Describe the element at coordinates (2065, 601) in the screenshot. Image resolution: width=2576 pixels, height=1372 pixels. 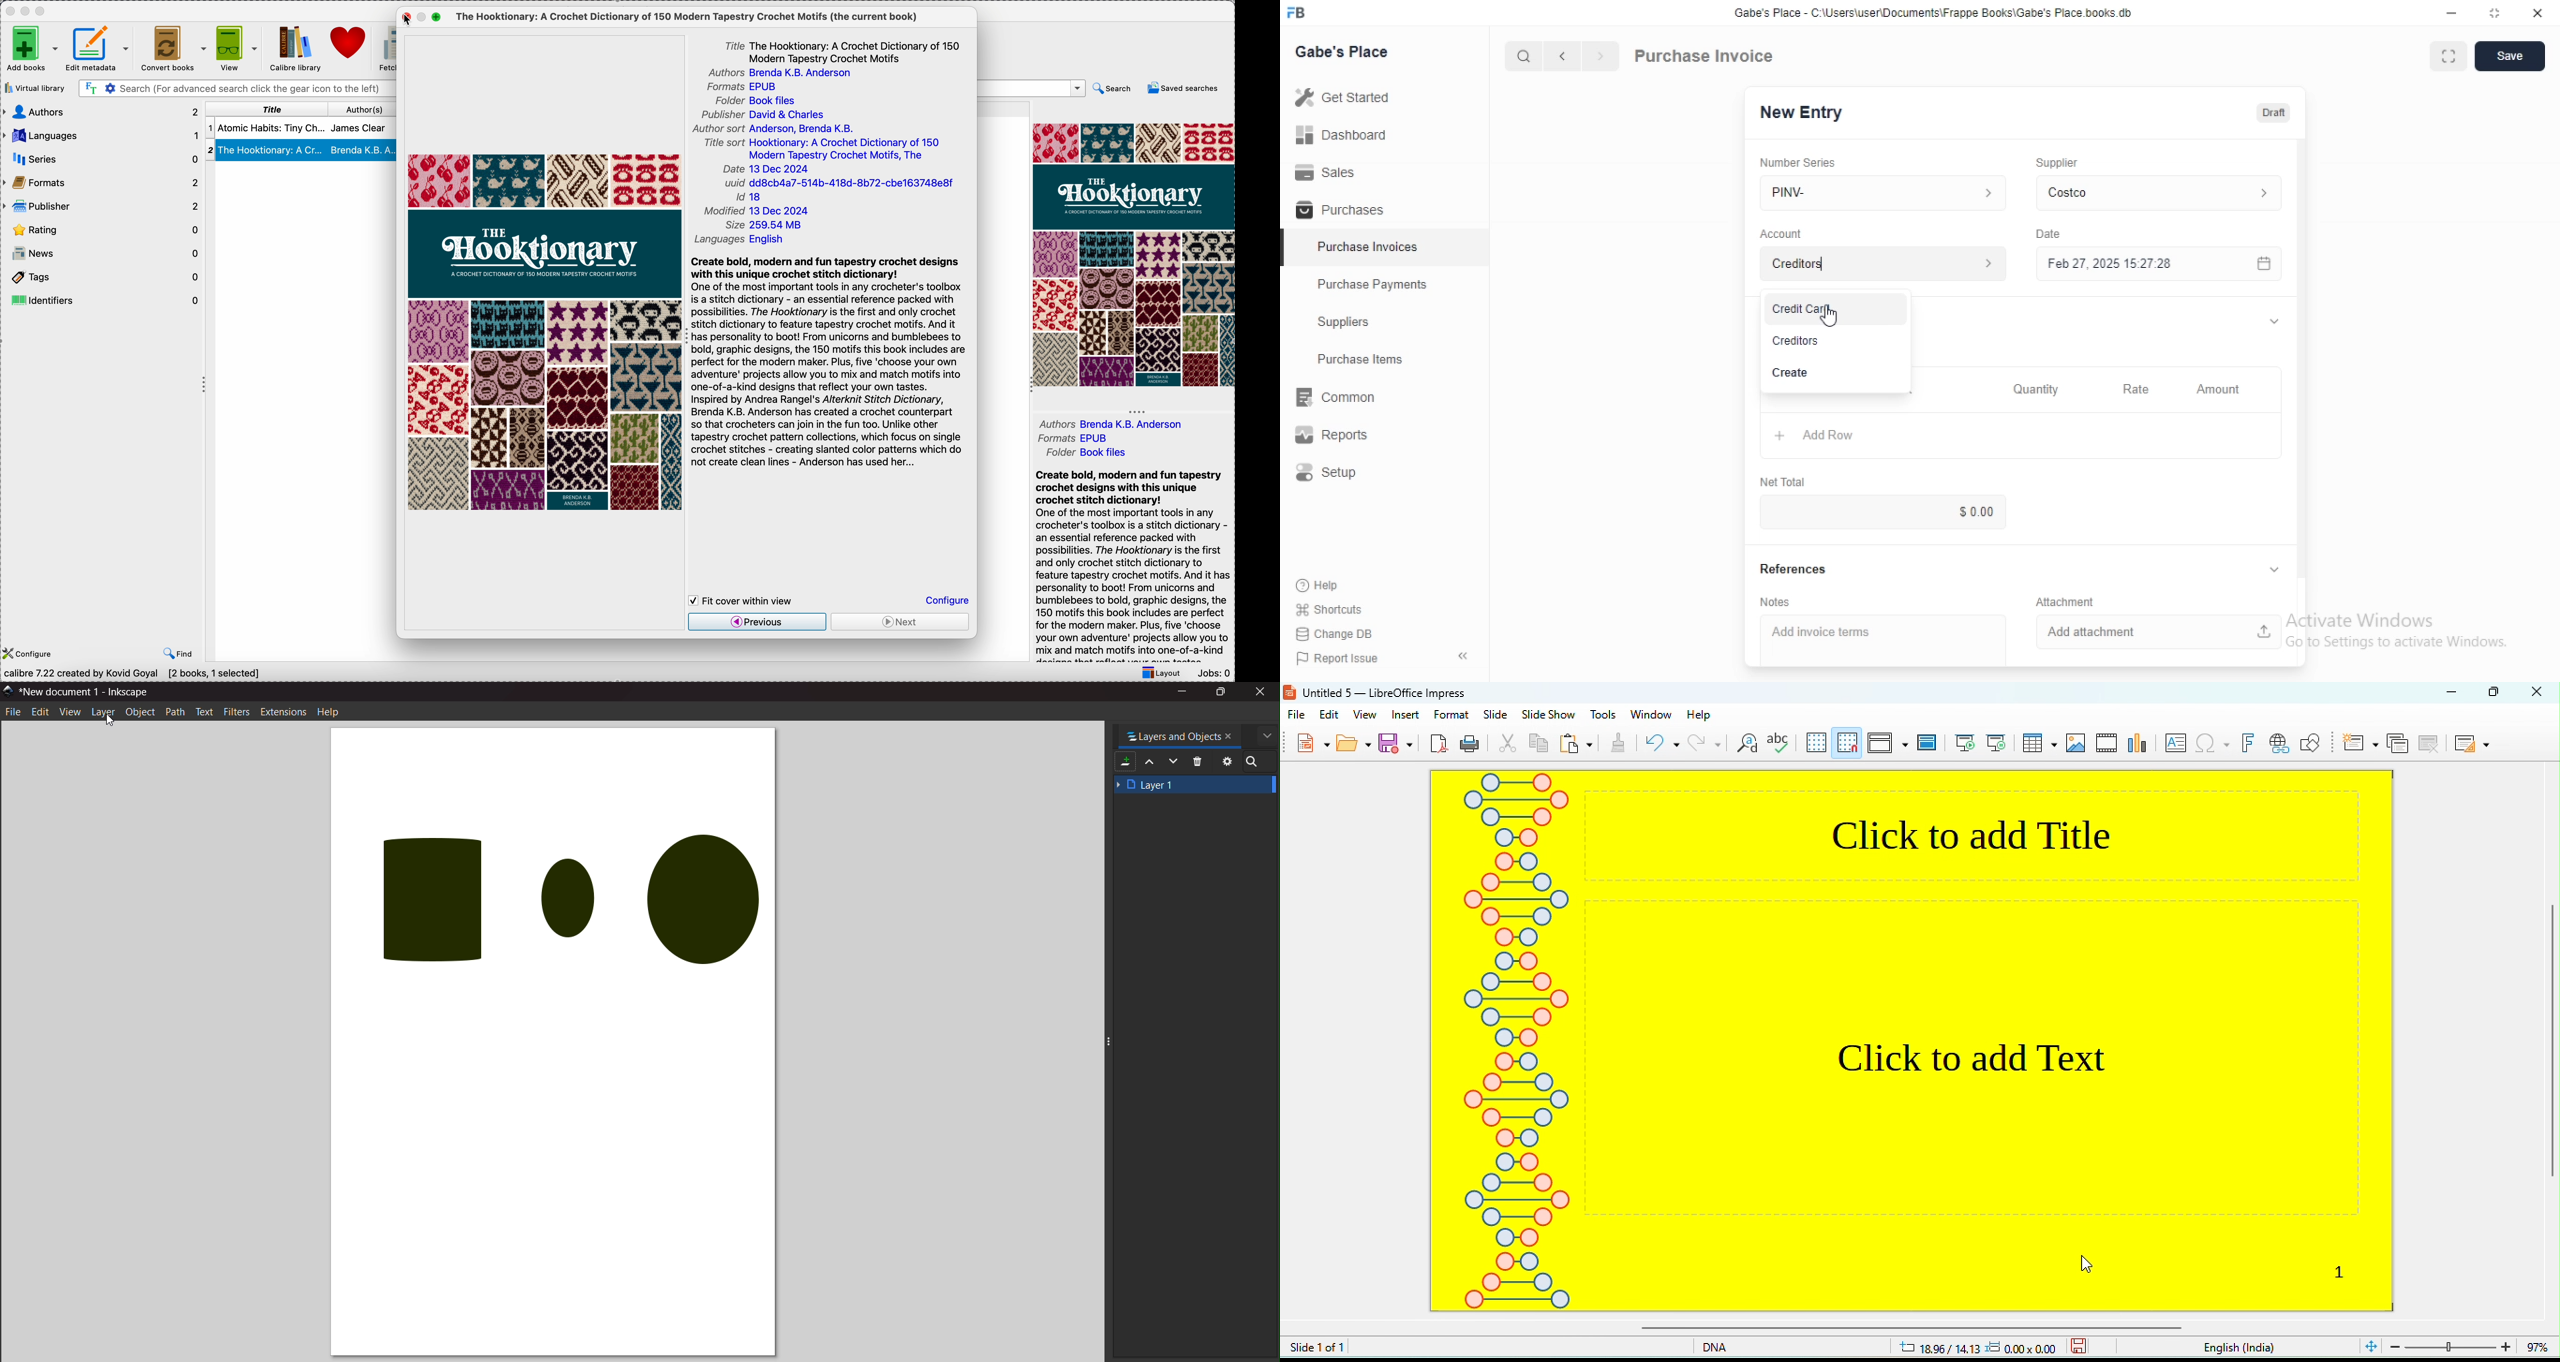
I see `Attachment` at that location.